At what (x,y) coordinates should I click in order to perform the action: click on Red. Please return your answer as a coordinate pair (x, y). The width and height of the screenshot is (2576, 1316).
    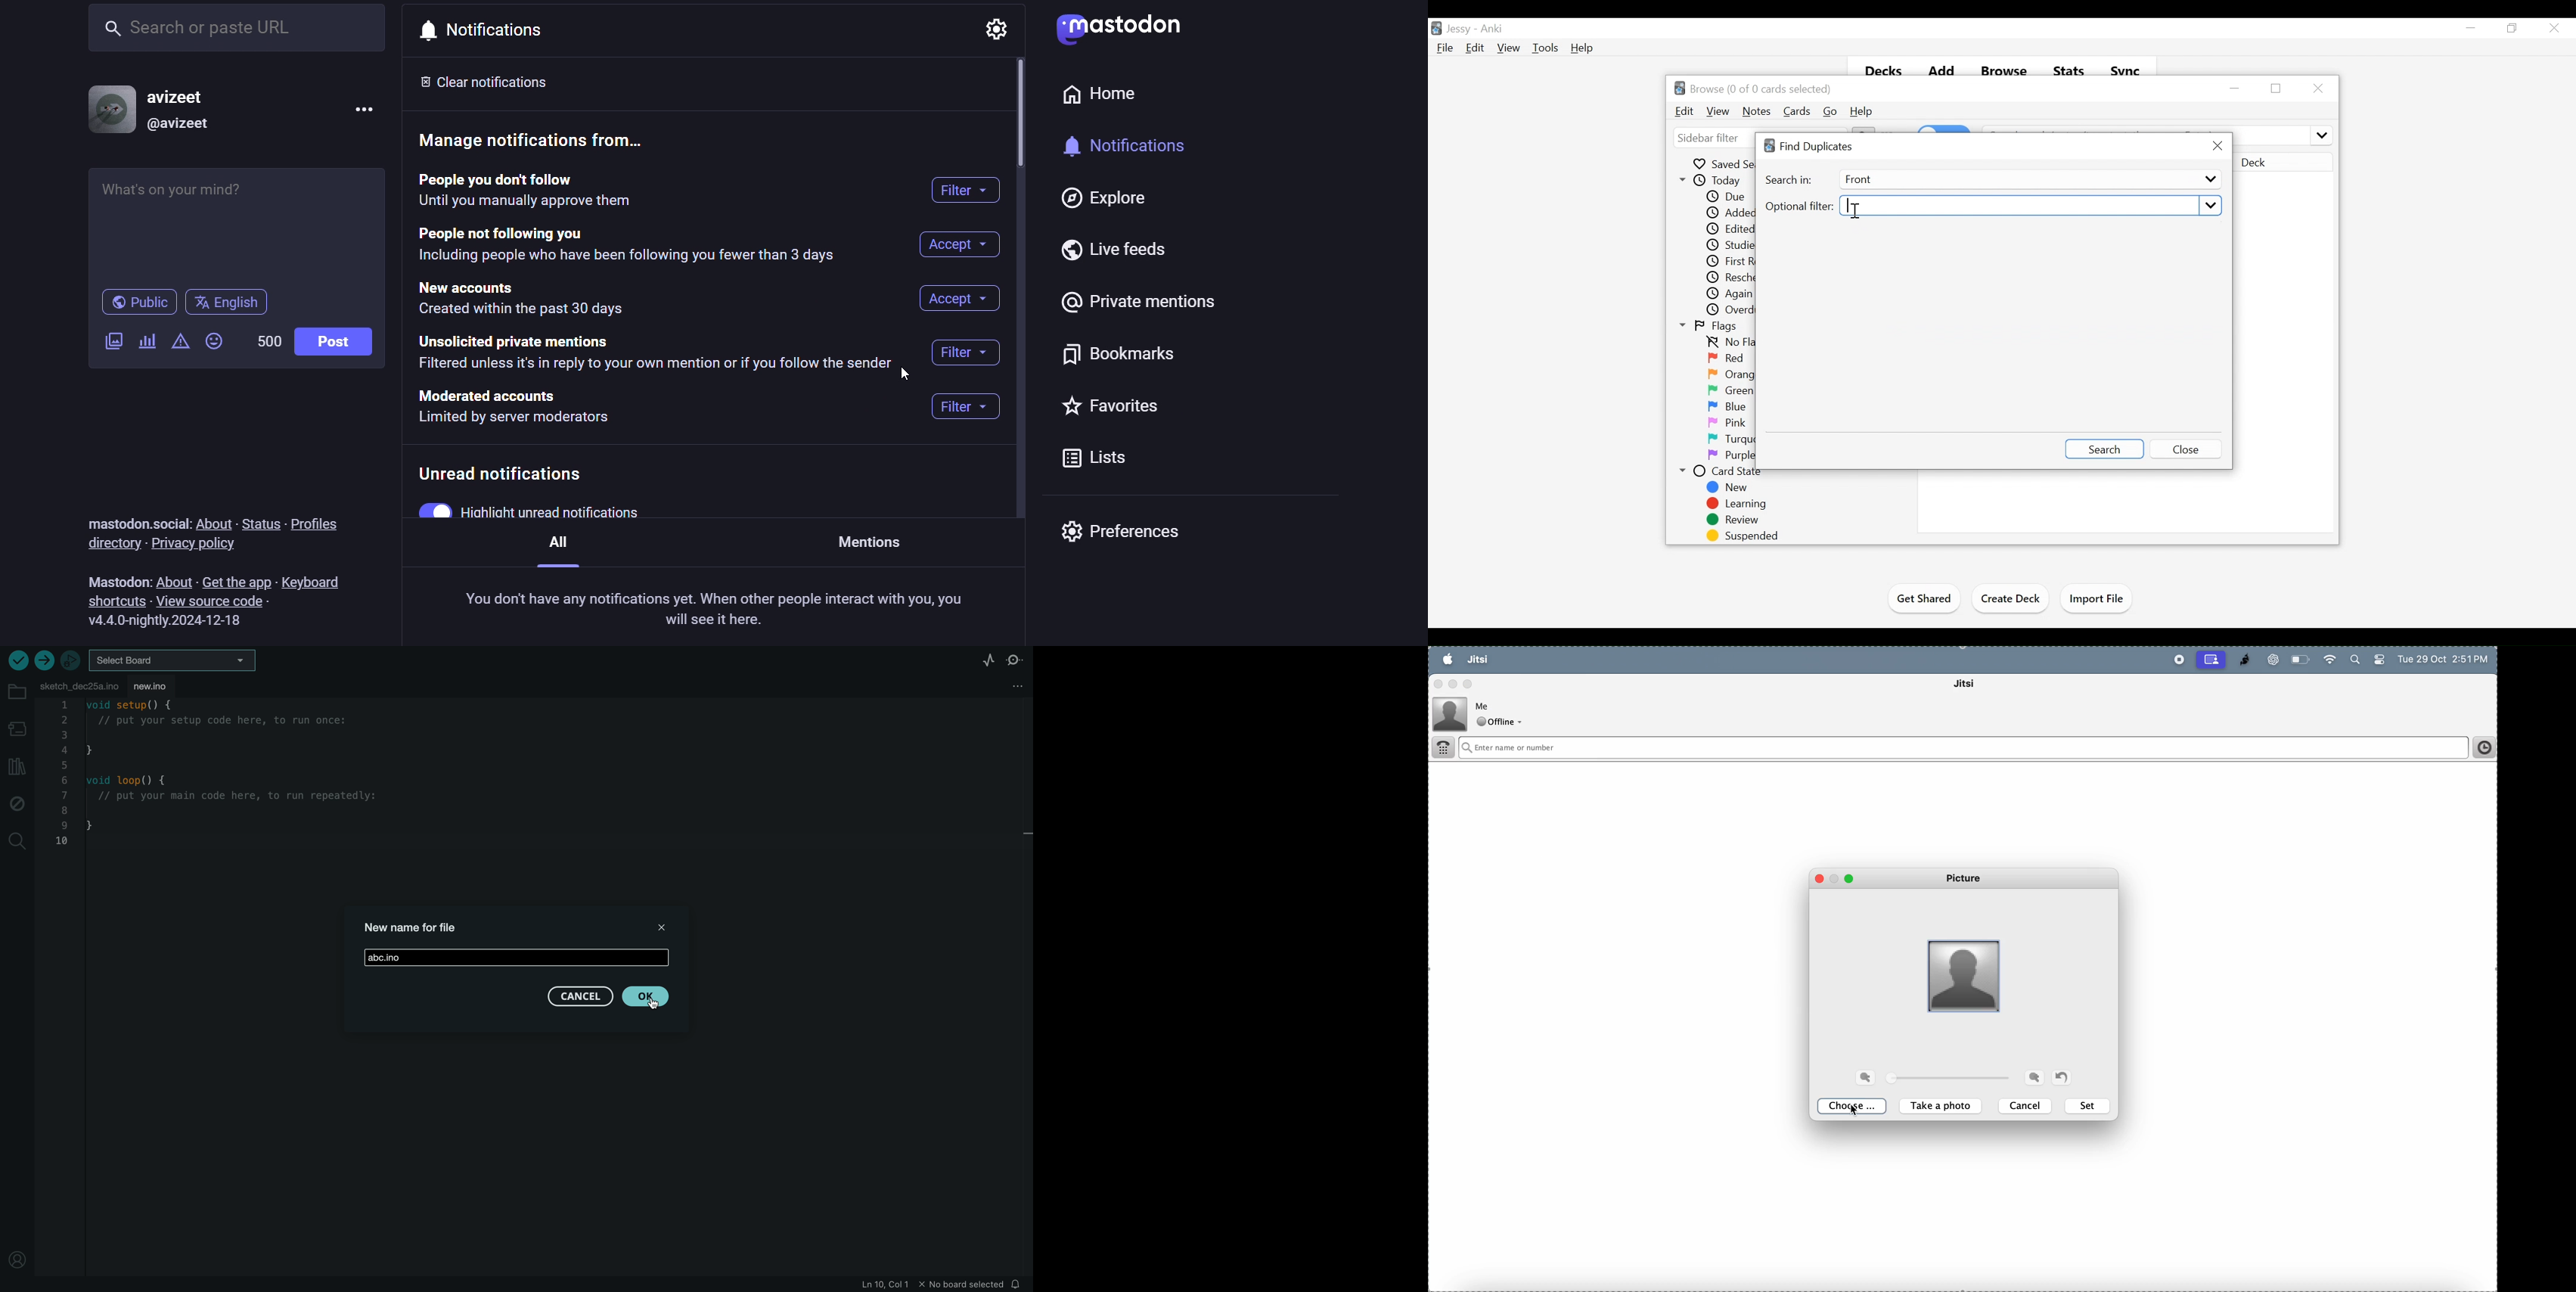
    Looking at the image, I should click on (1728, 359).